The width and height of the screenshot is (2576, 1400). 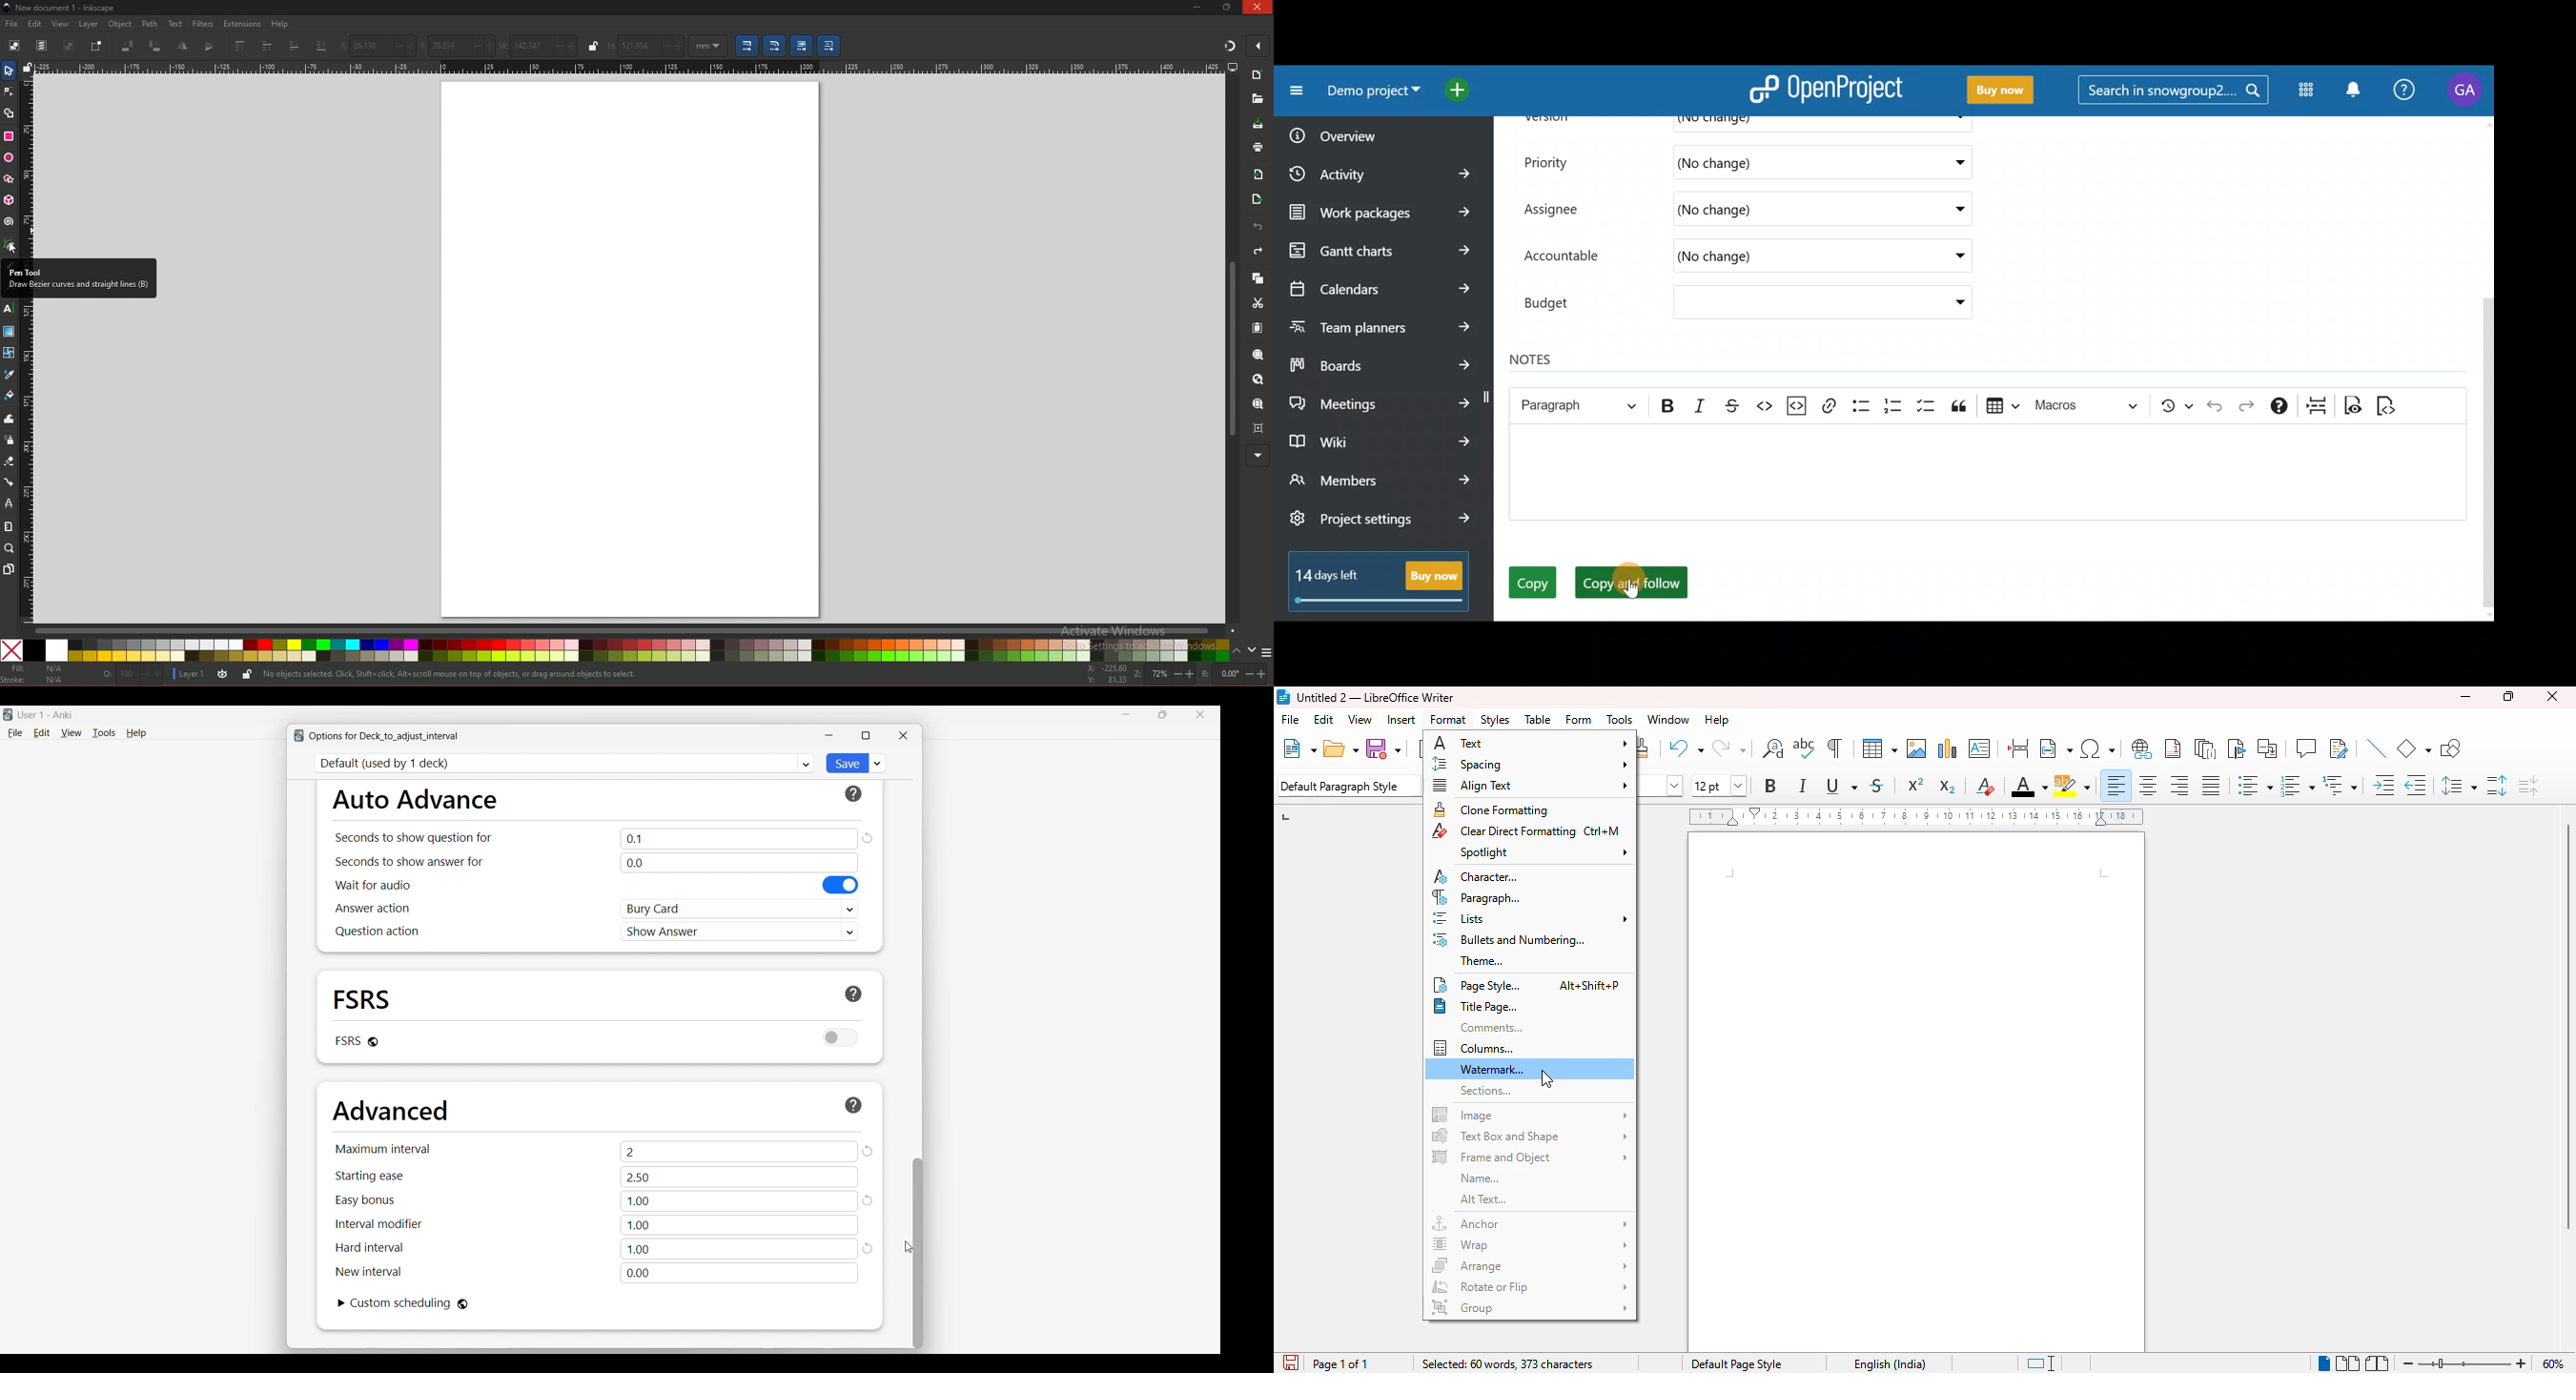 What do you see at coordinates (2017, 748) in the screenshot?
I see `insert page break` at bounding box center [2017, 748].